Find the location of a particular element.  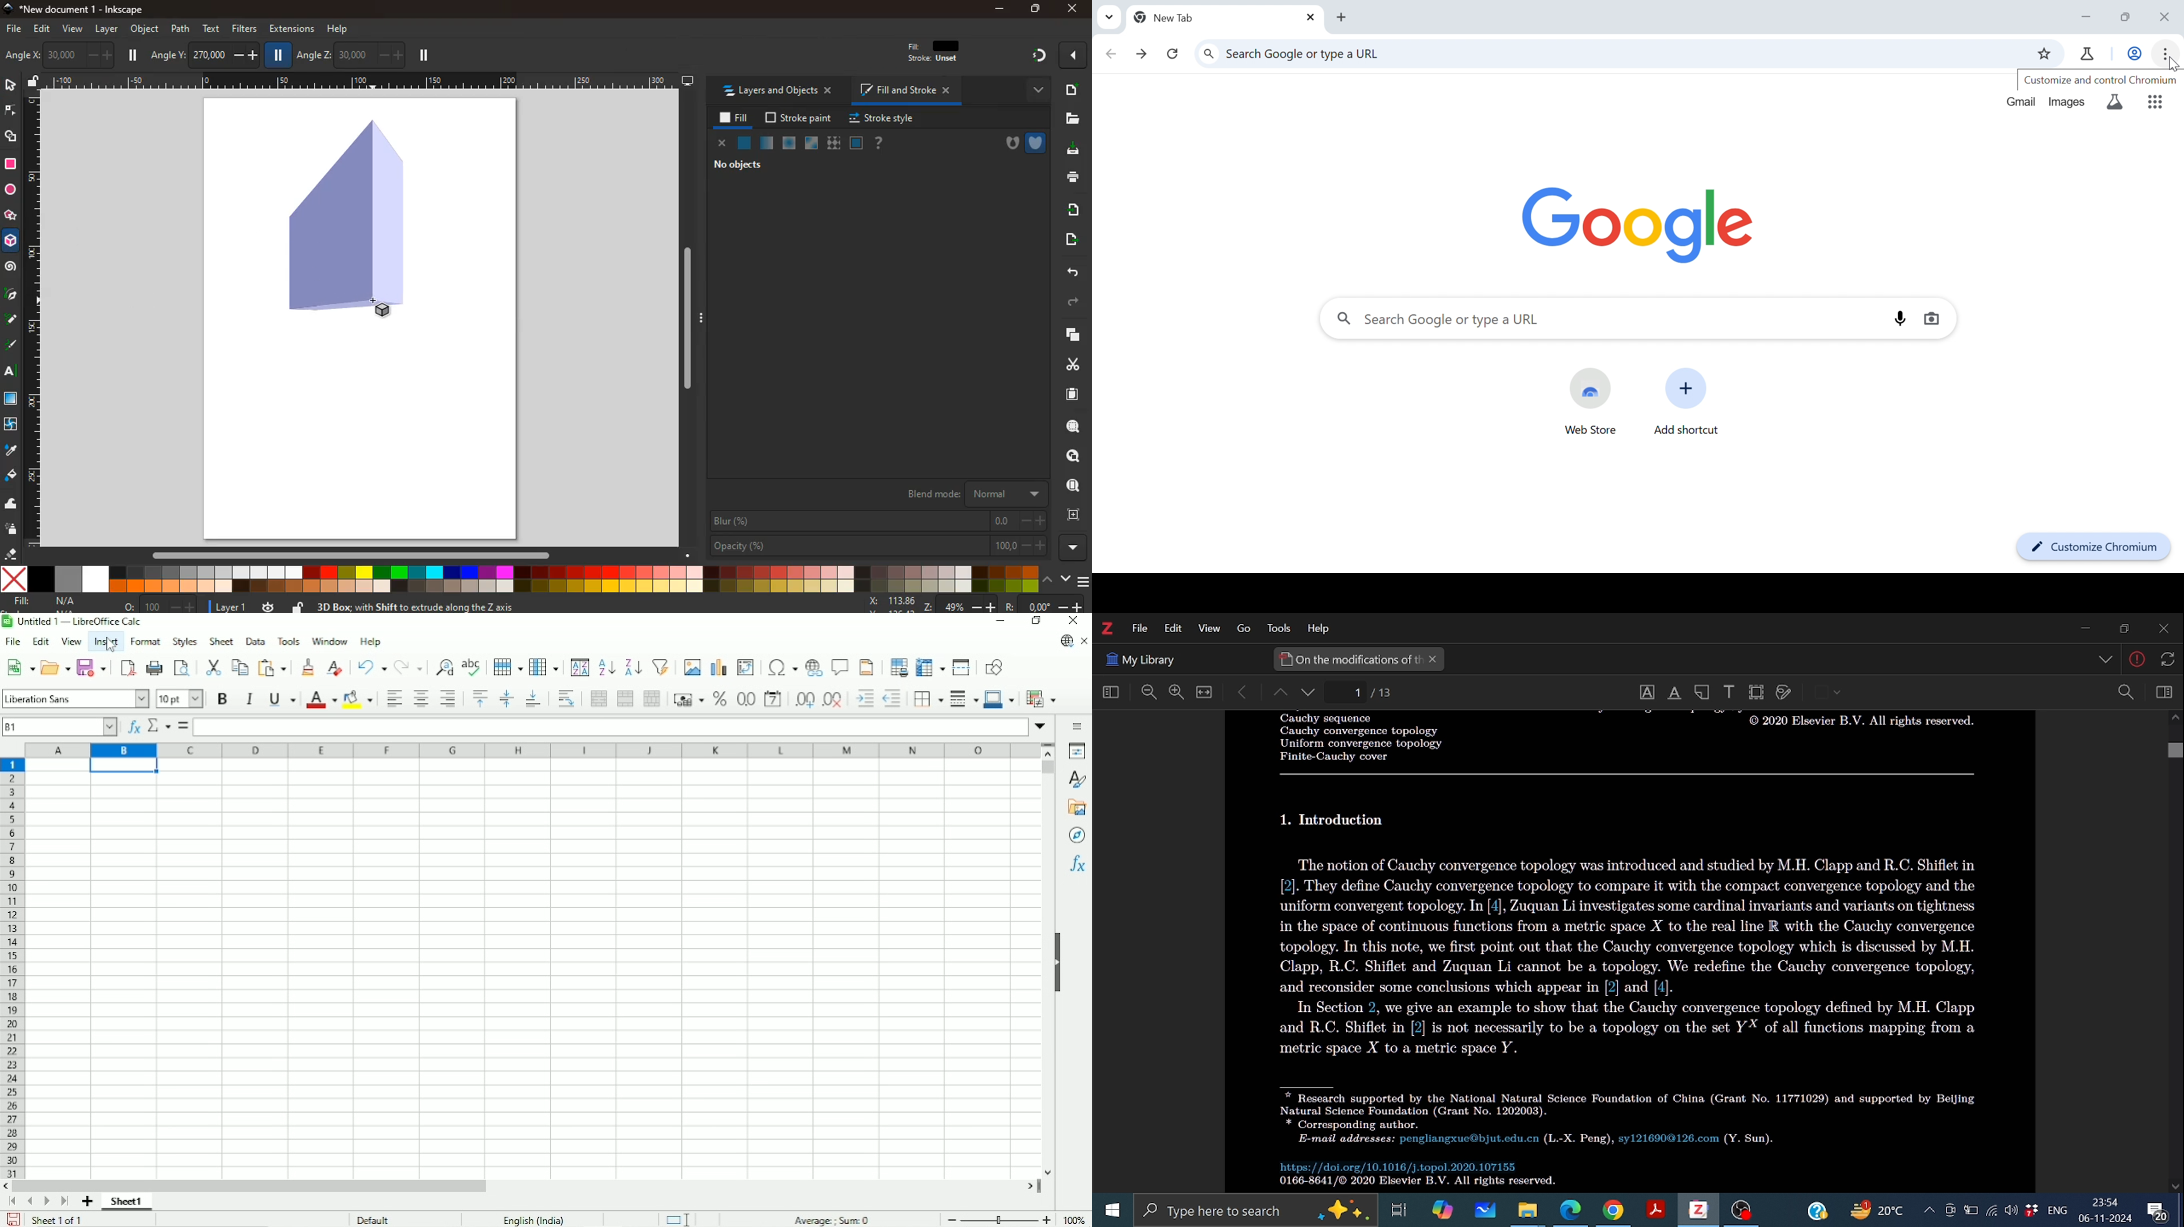

Close current tab is located at coordinates (1434, 660).